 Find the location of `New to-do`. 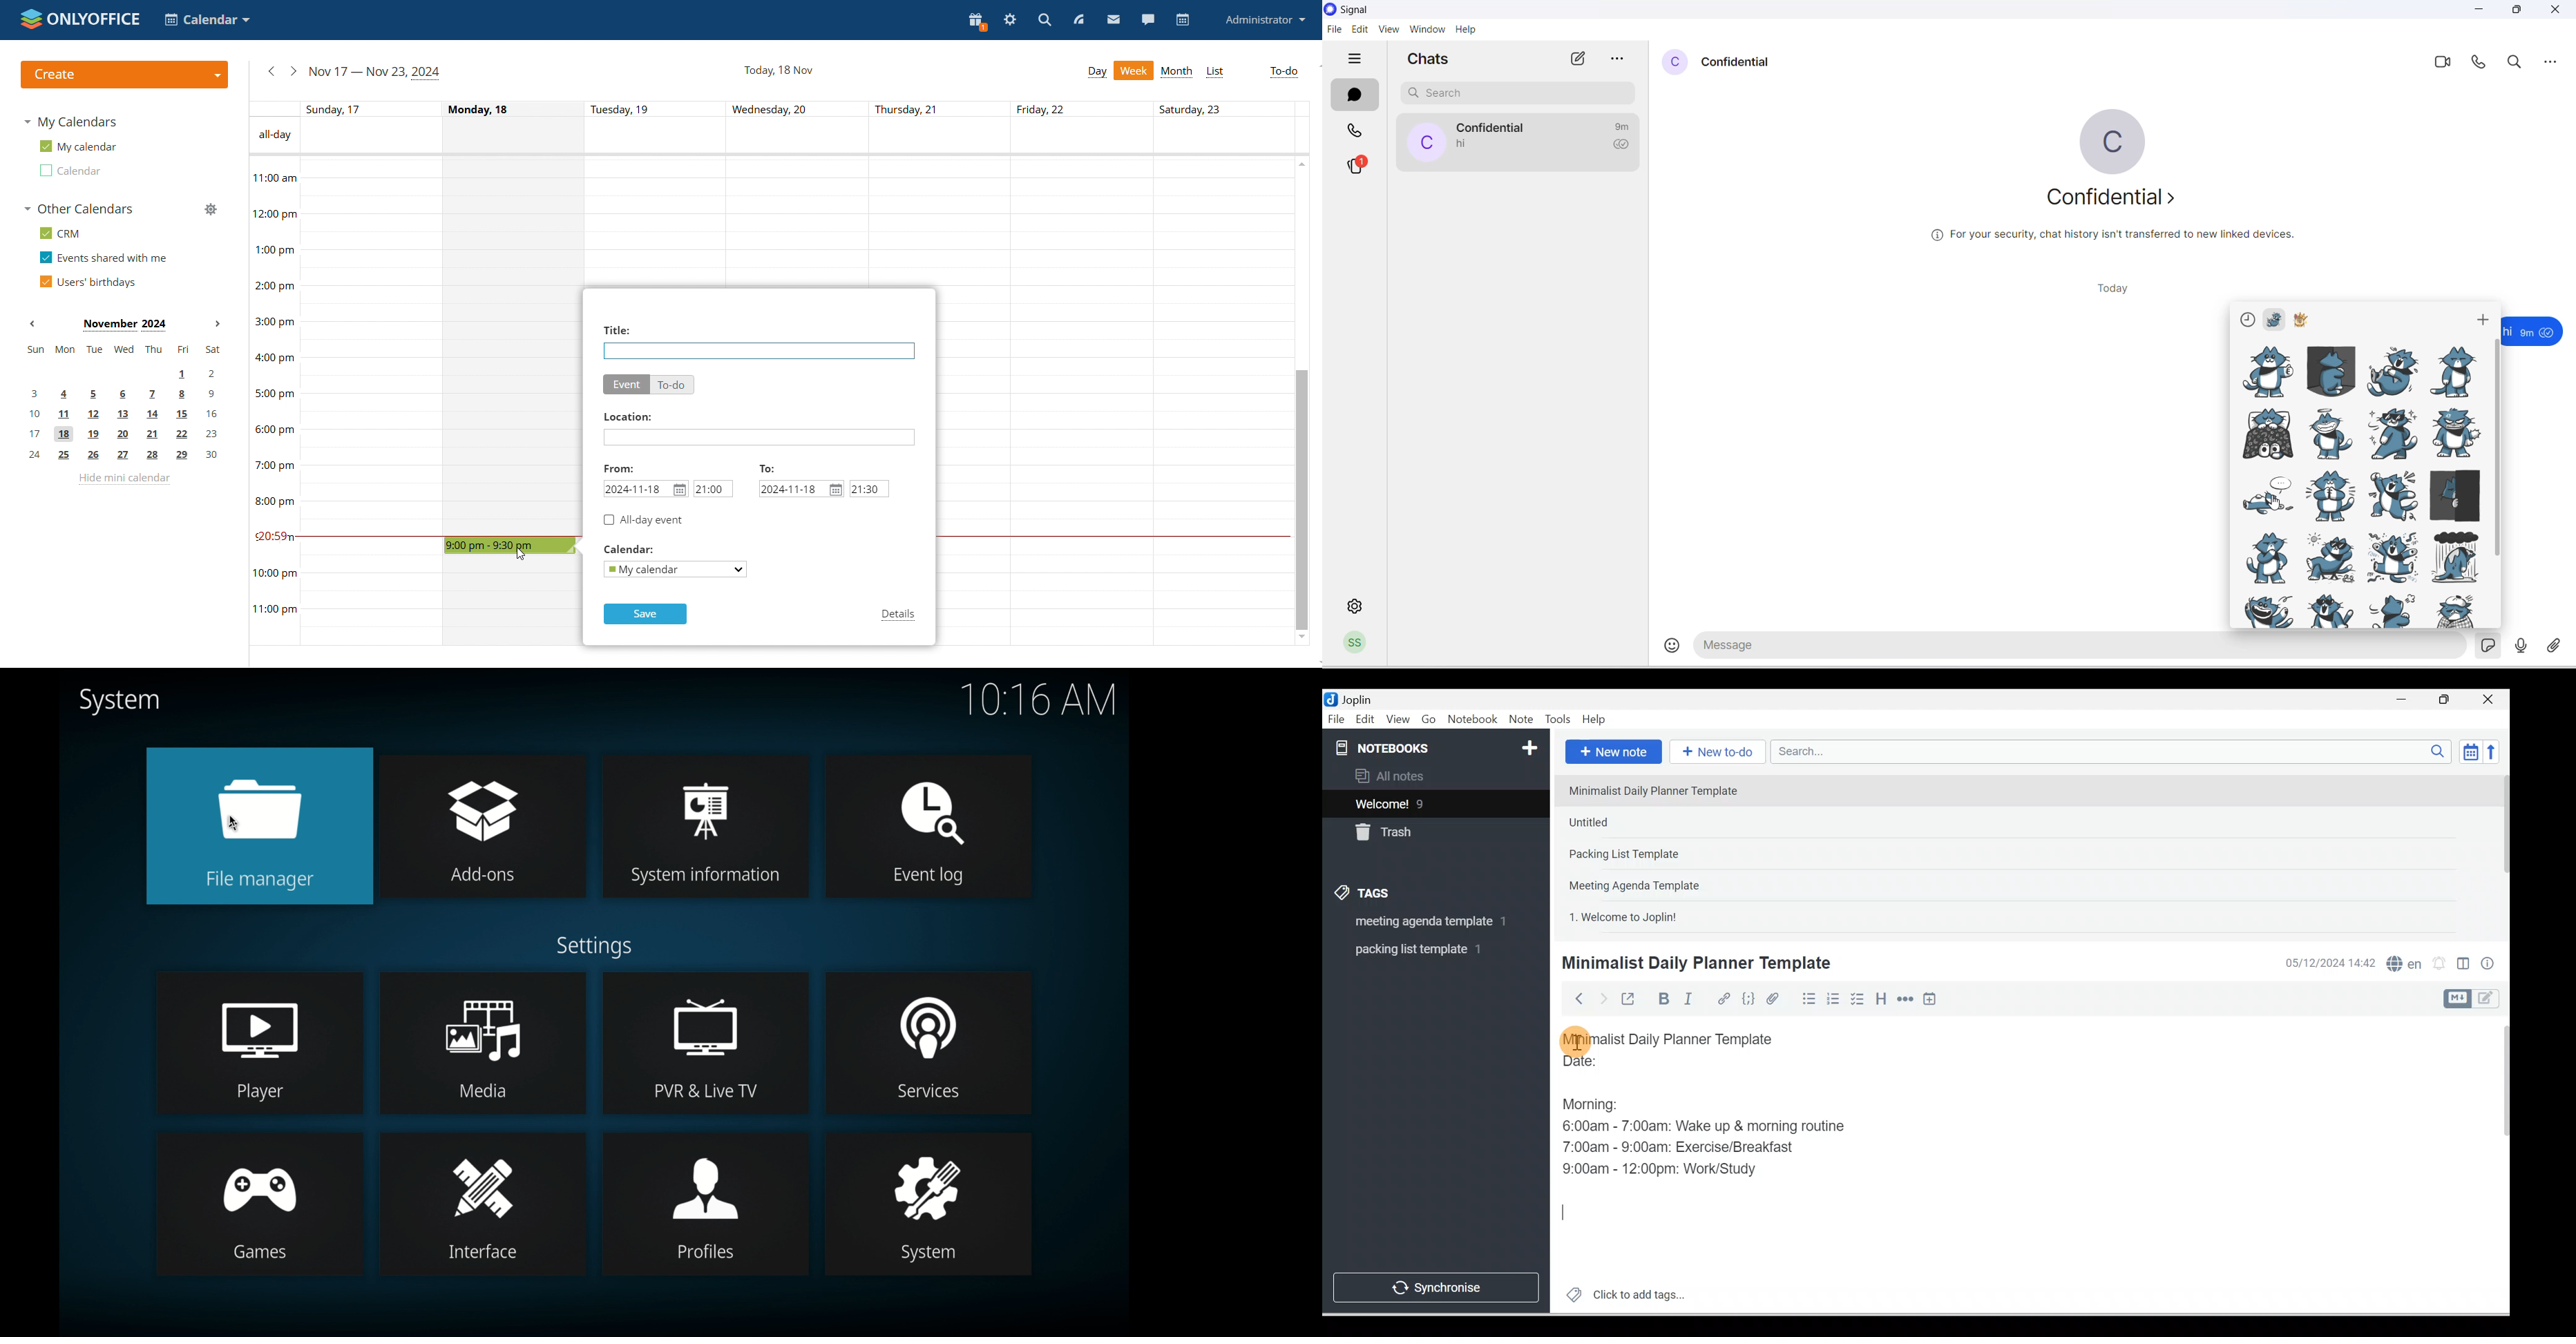

New to-do is located at coordinates (1715, 753).